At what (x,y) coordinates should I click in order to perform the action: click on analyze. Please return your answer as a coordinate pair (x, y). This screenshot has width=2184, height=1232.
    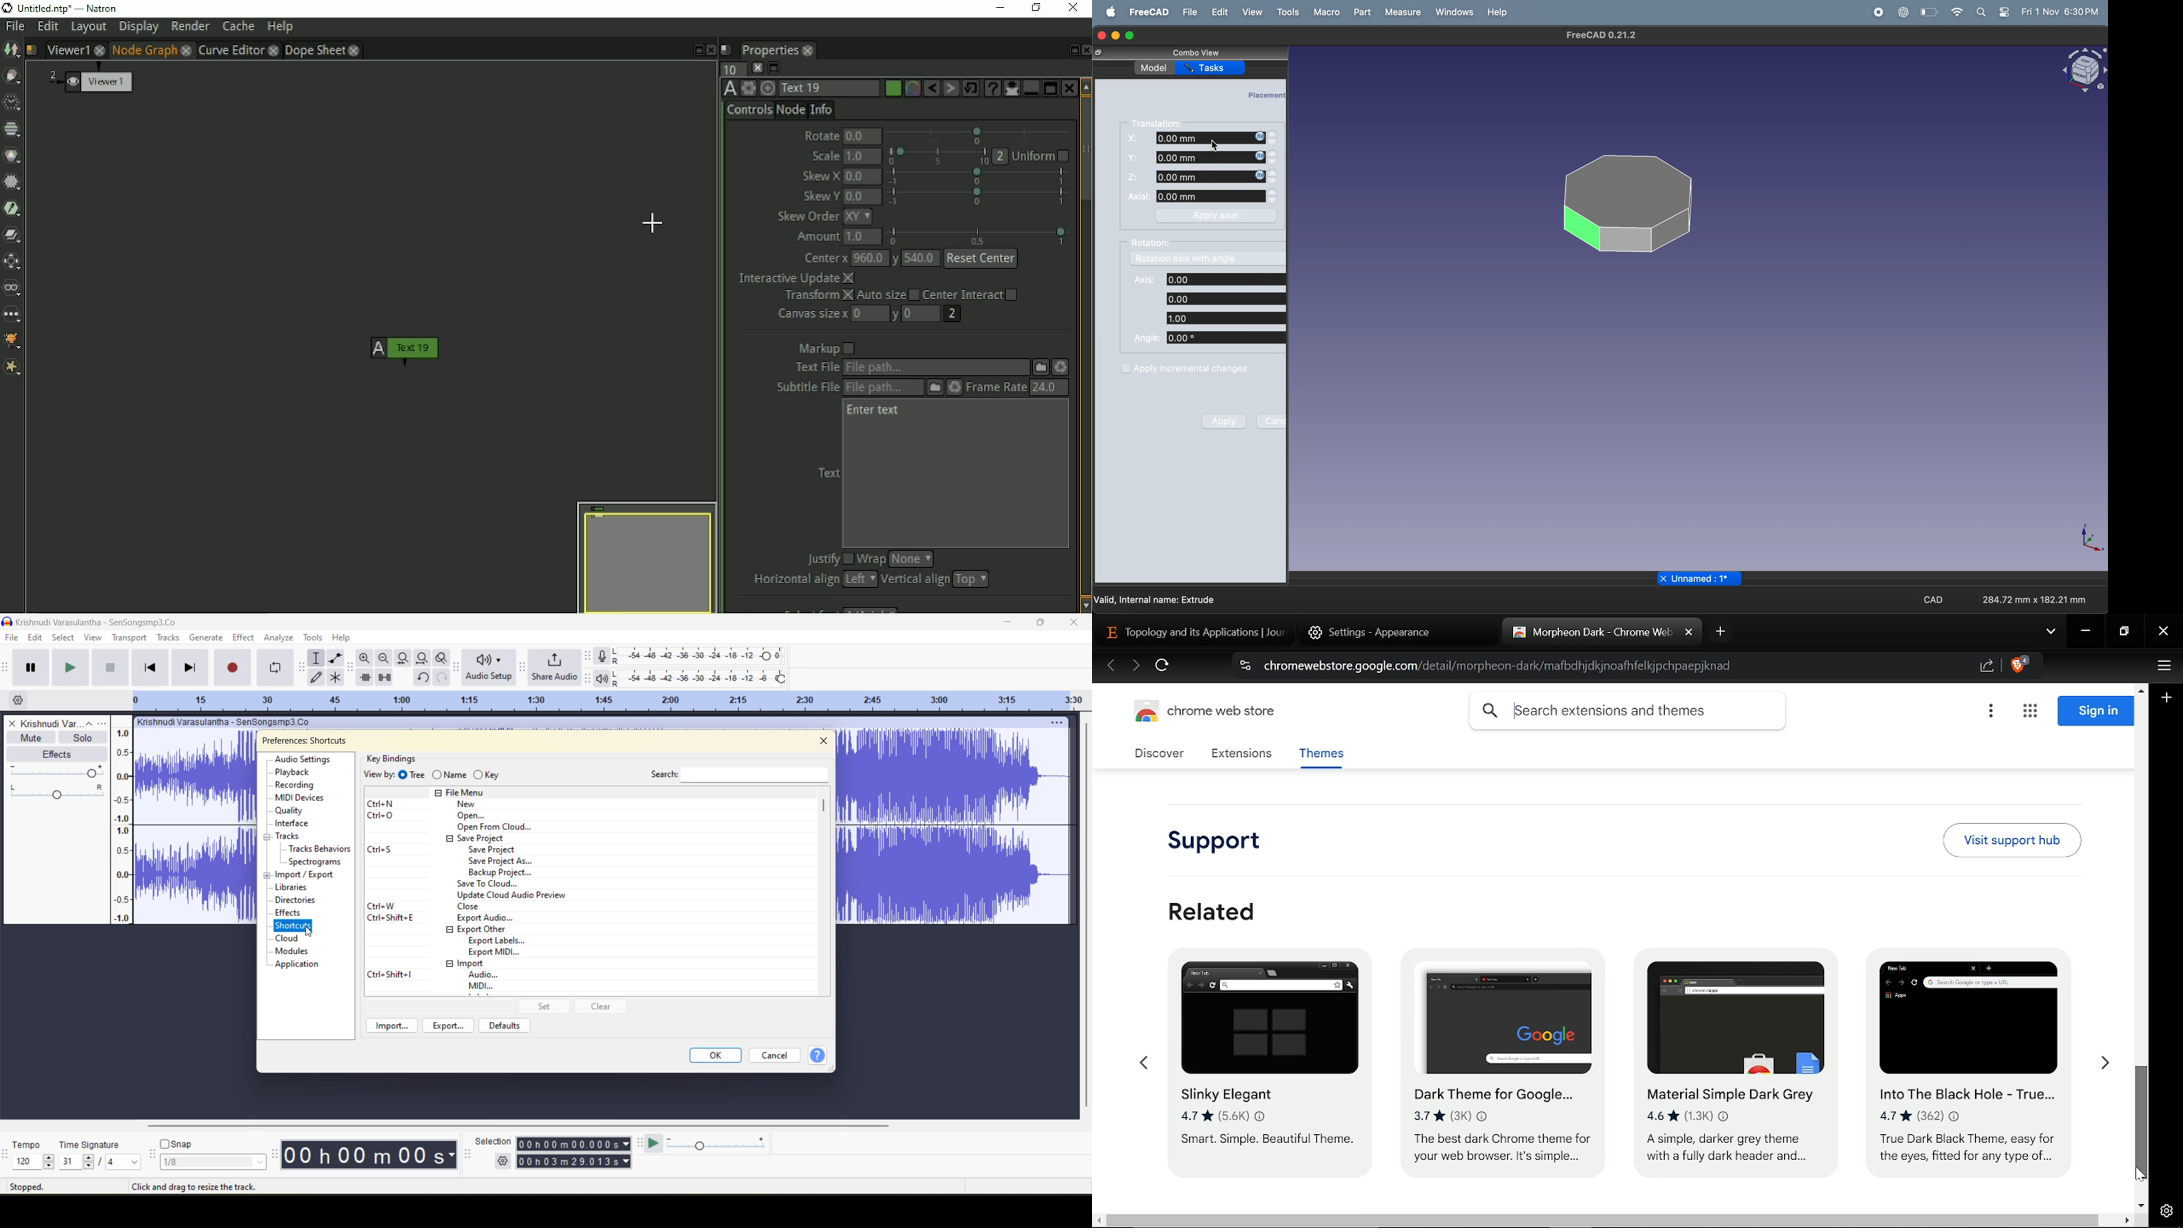
    Looking at the image, I should click on (280, 638).